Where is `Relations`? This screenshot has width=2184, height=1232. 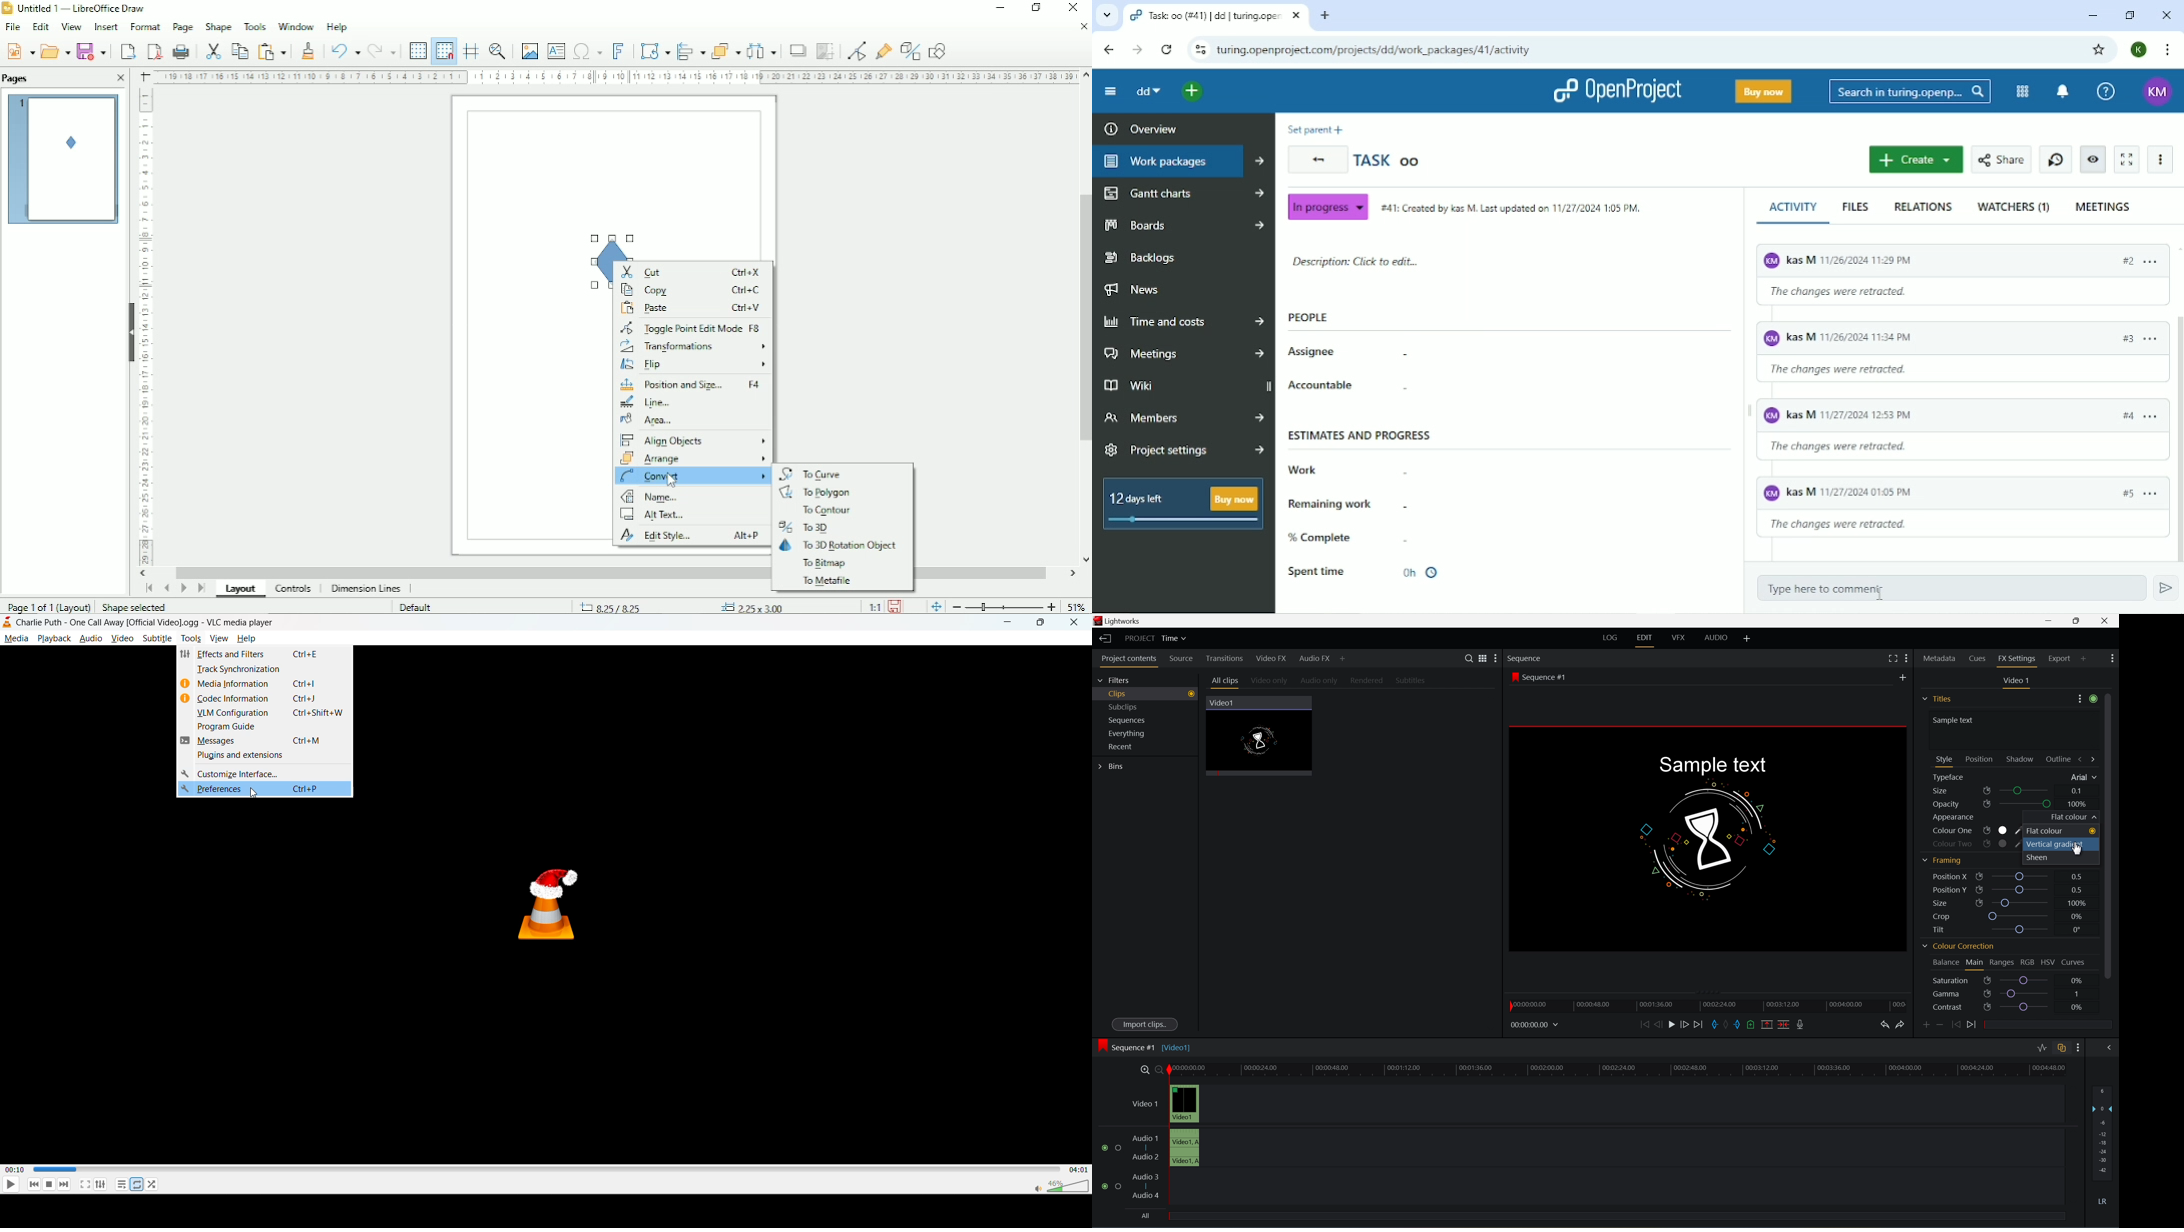 Relations is located at coordinates (1923, 206).